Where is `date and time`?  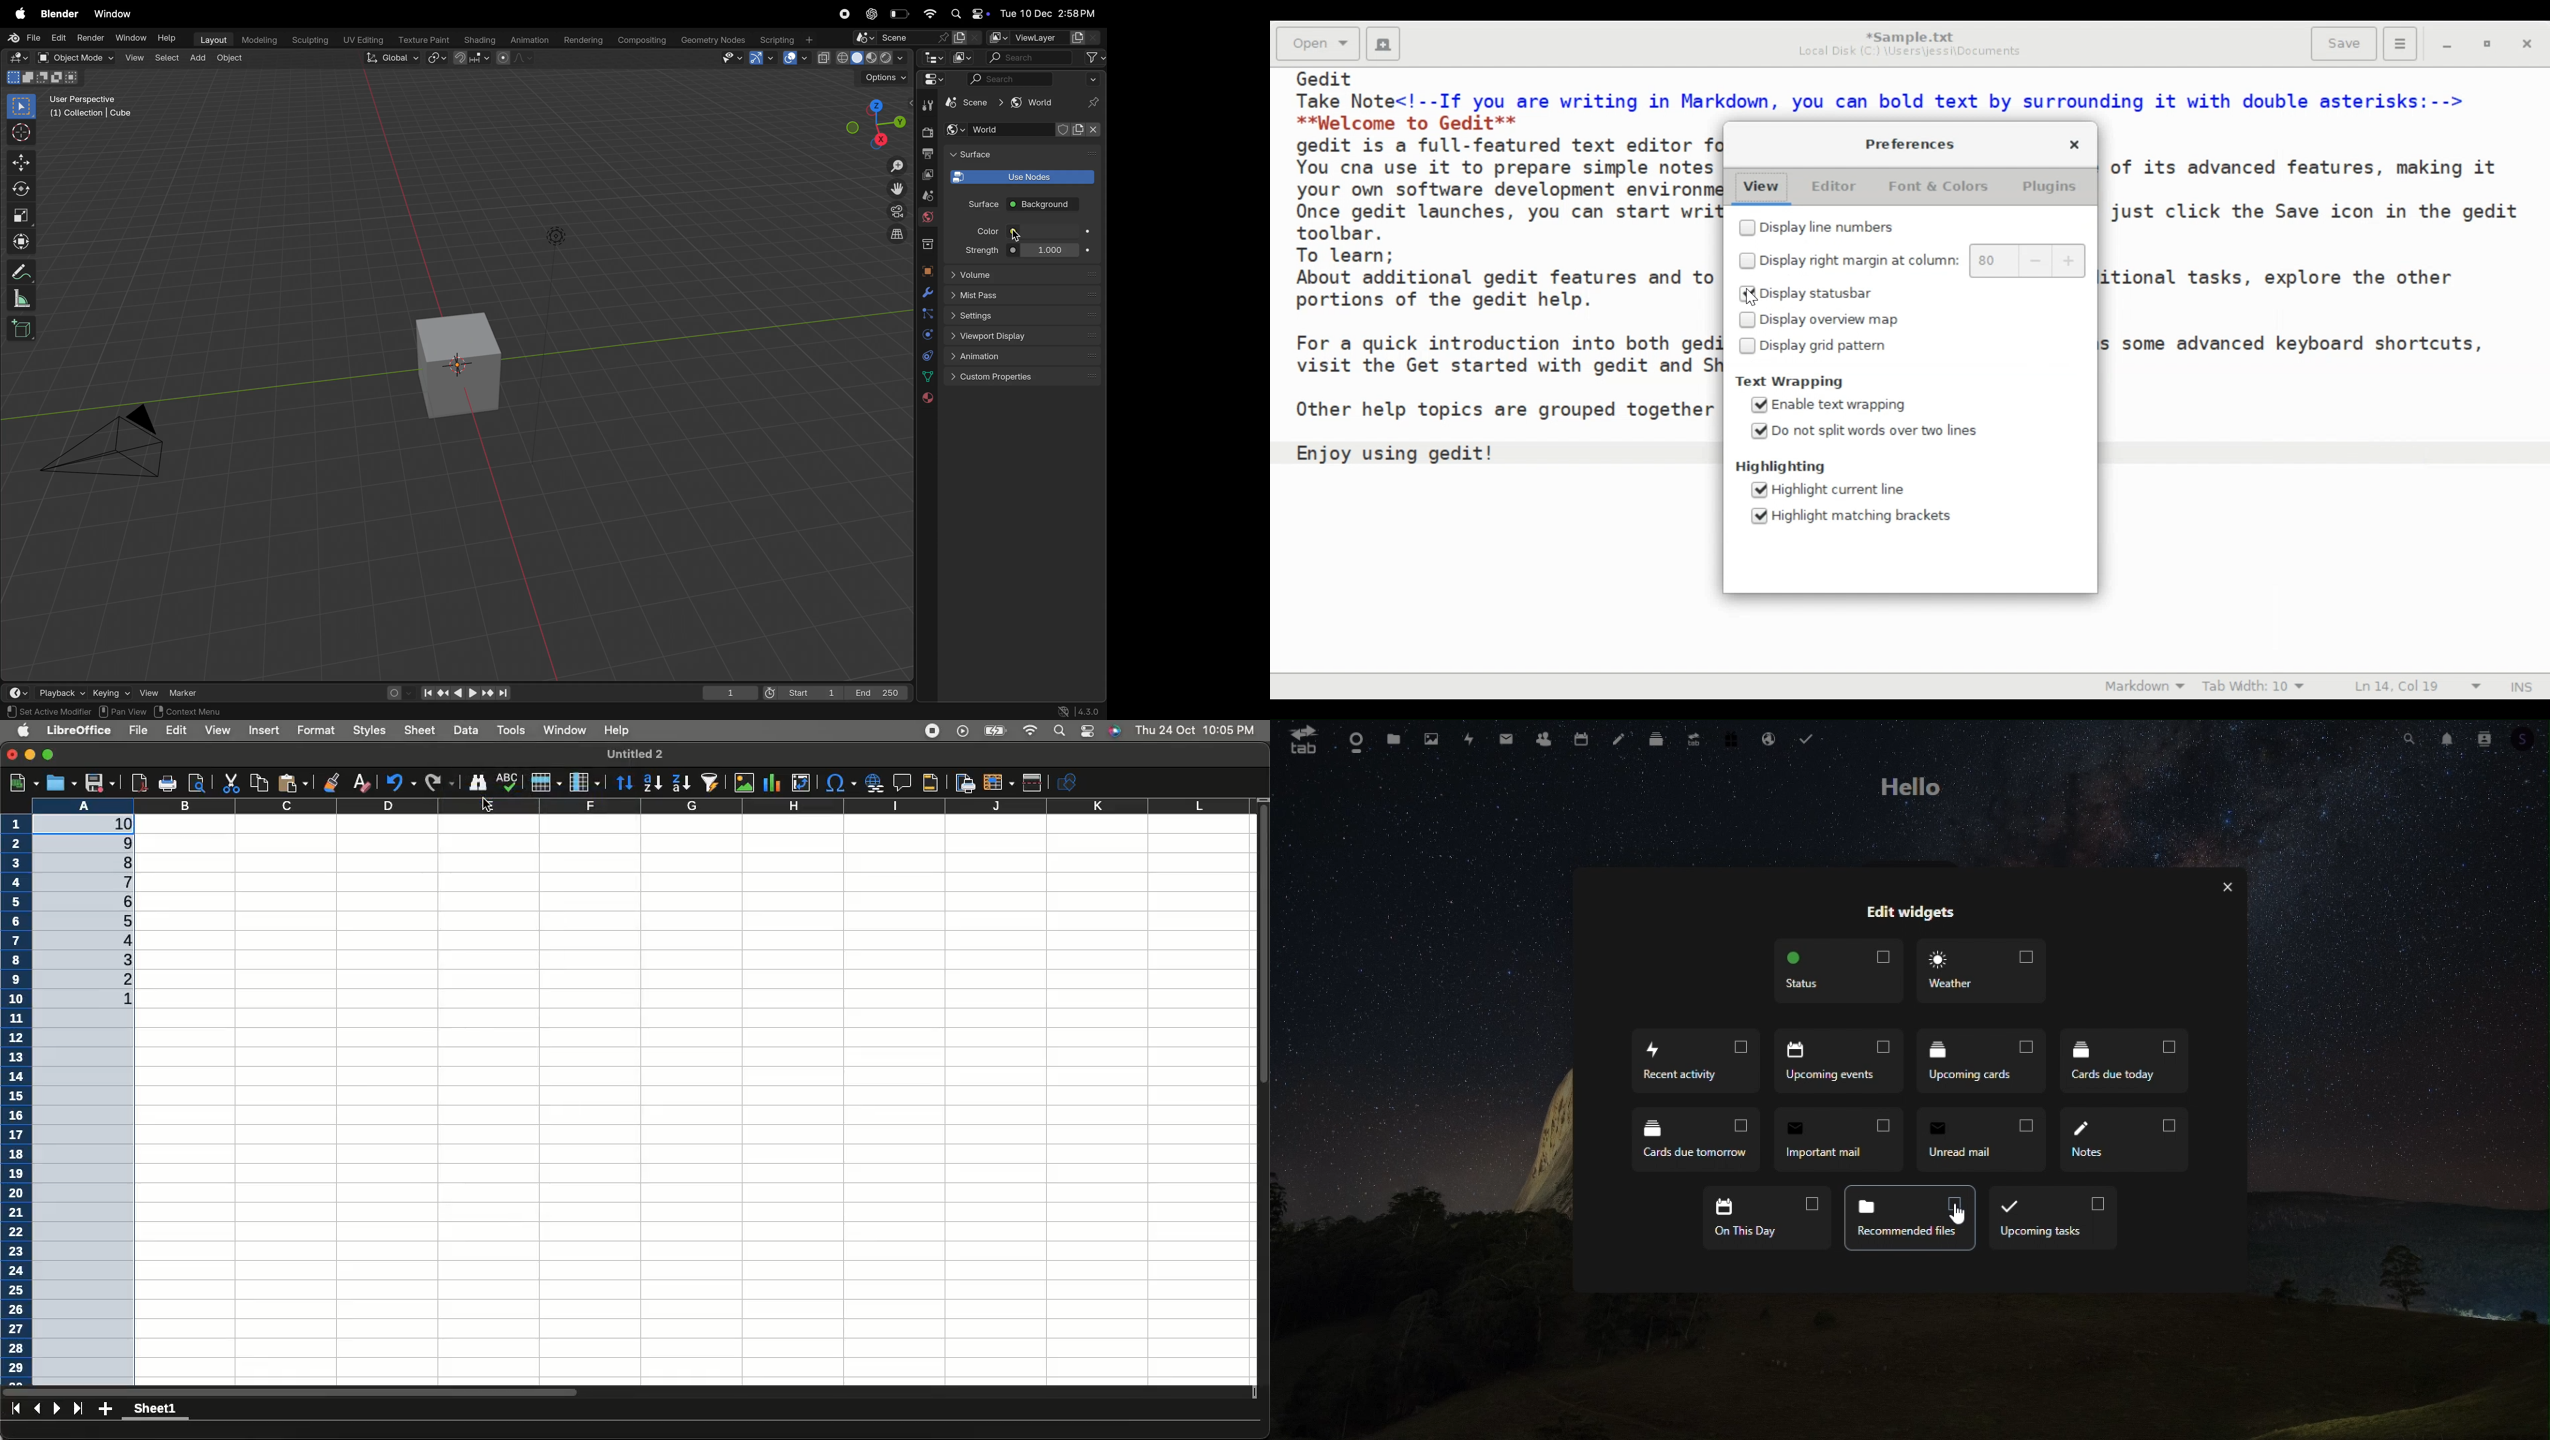 date and time is located at coordinates (1051, 14).